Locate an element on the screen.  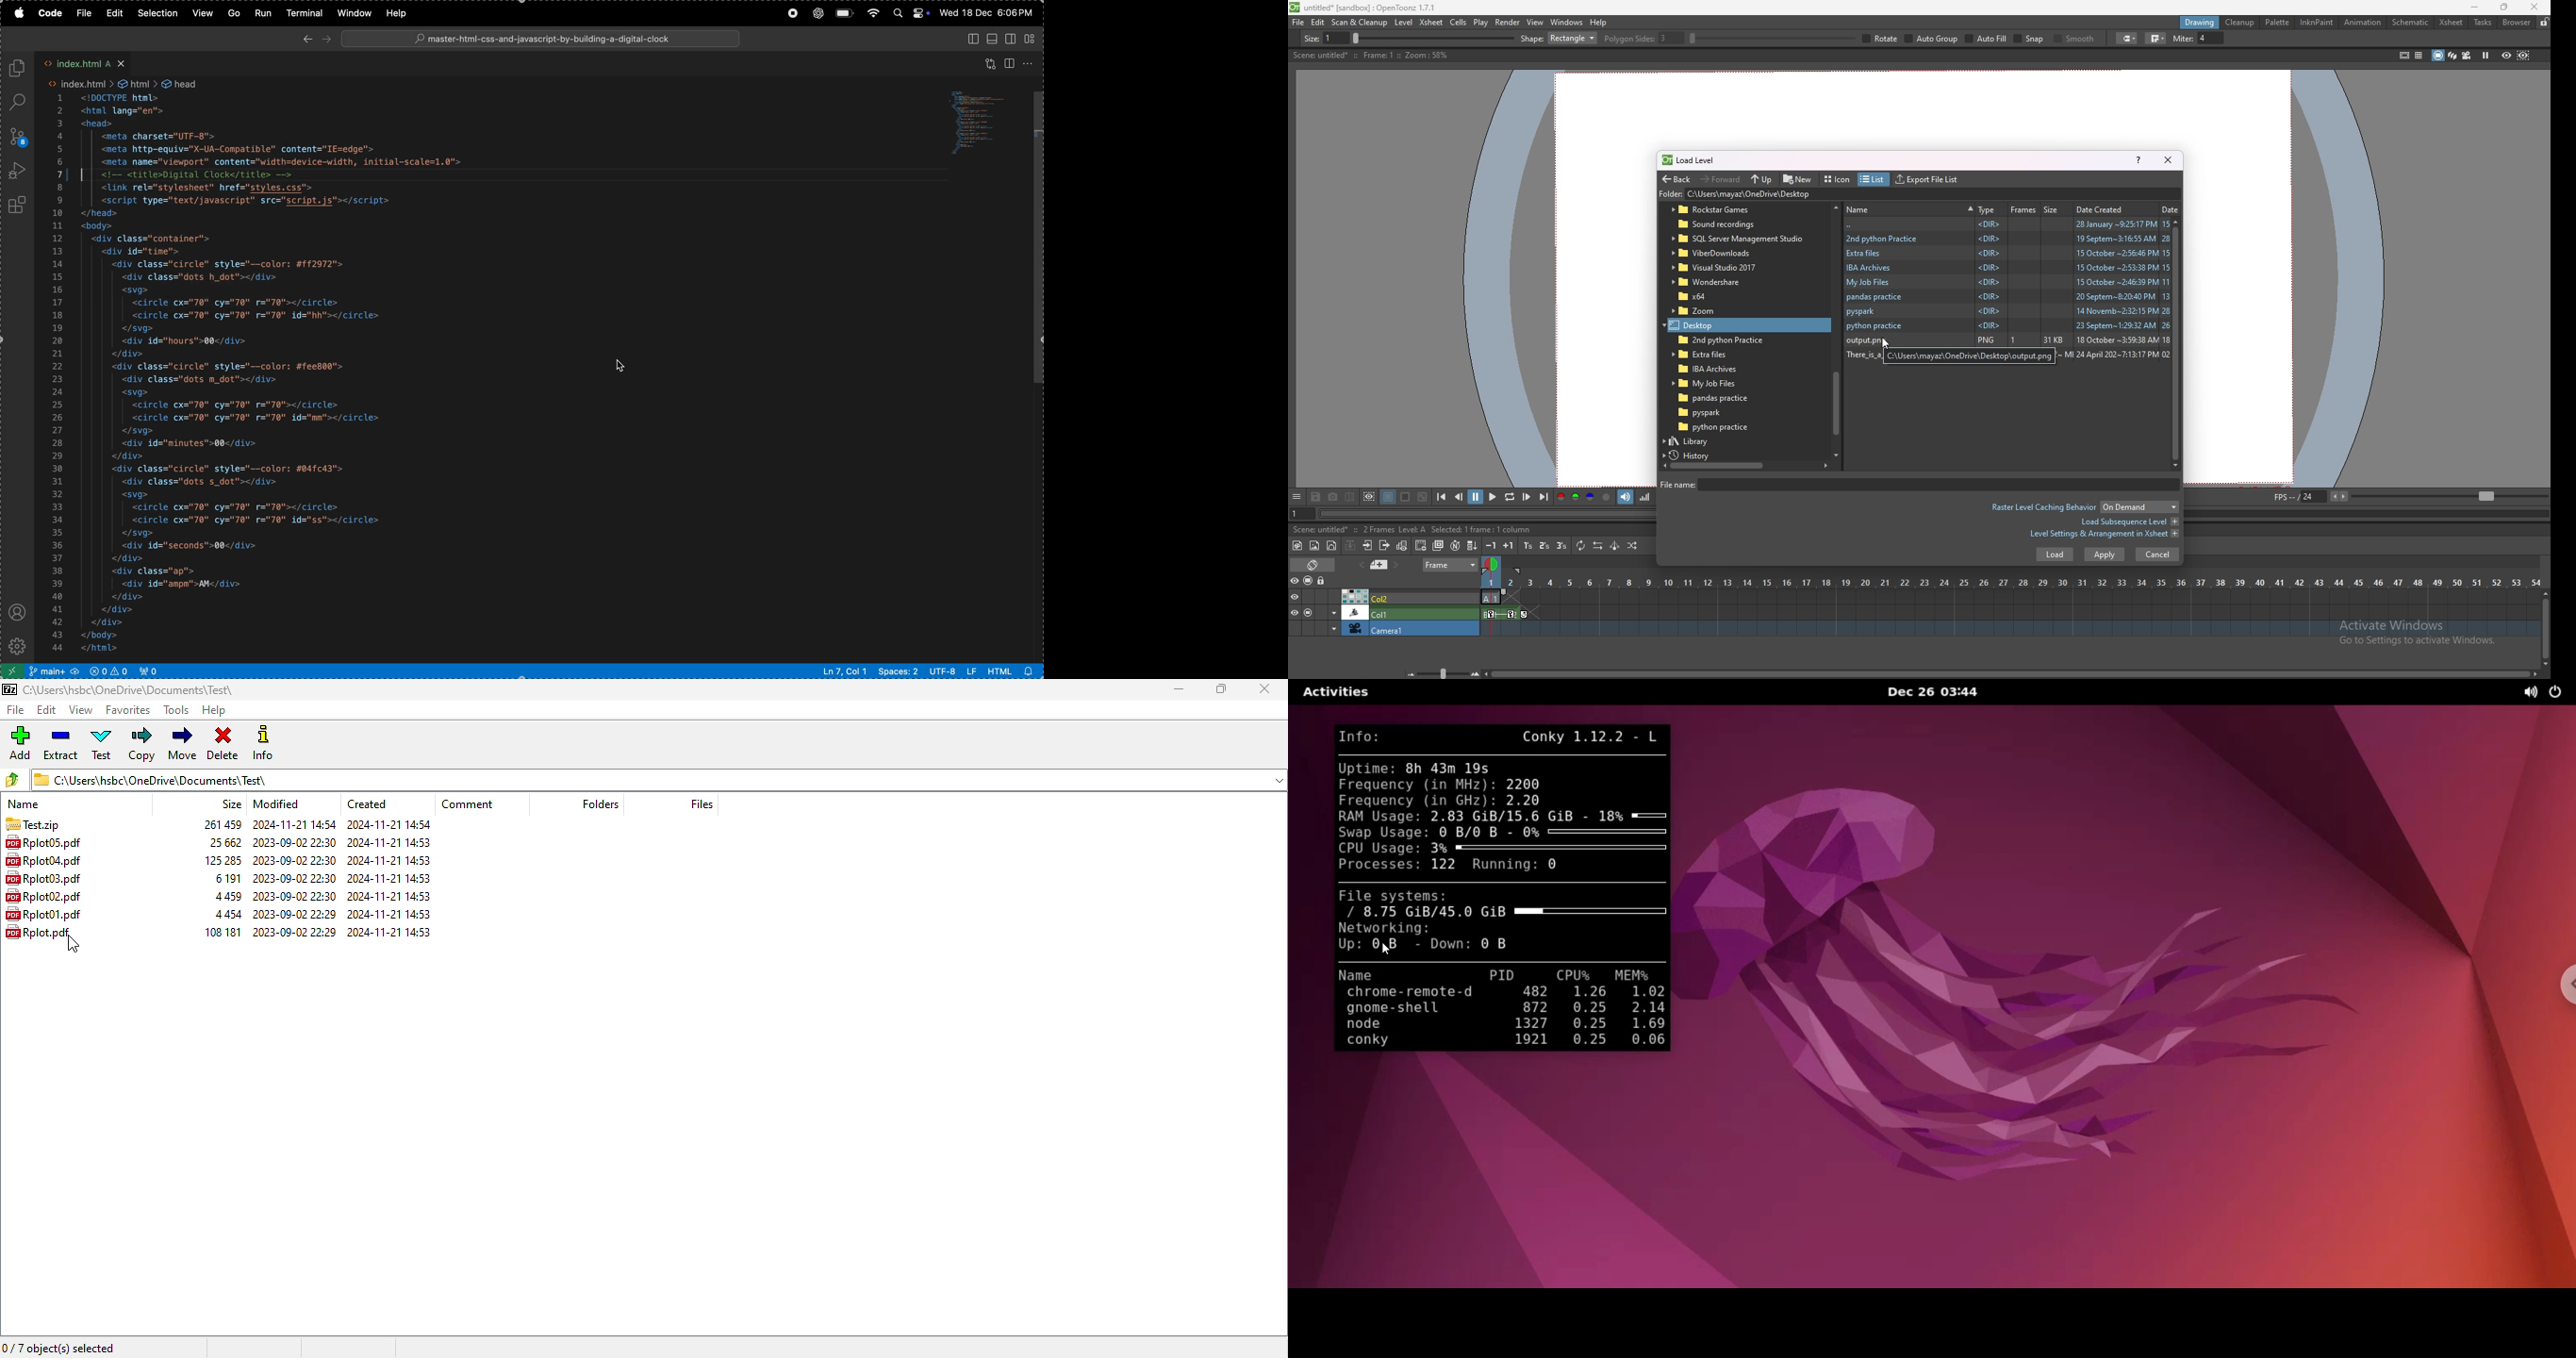
cursor is located at coordinates (1885, 343).